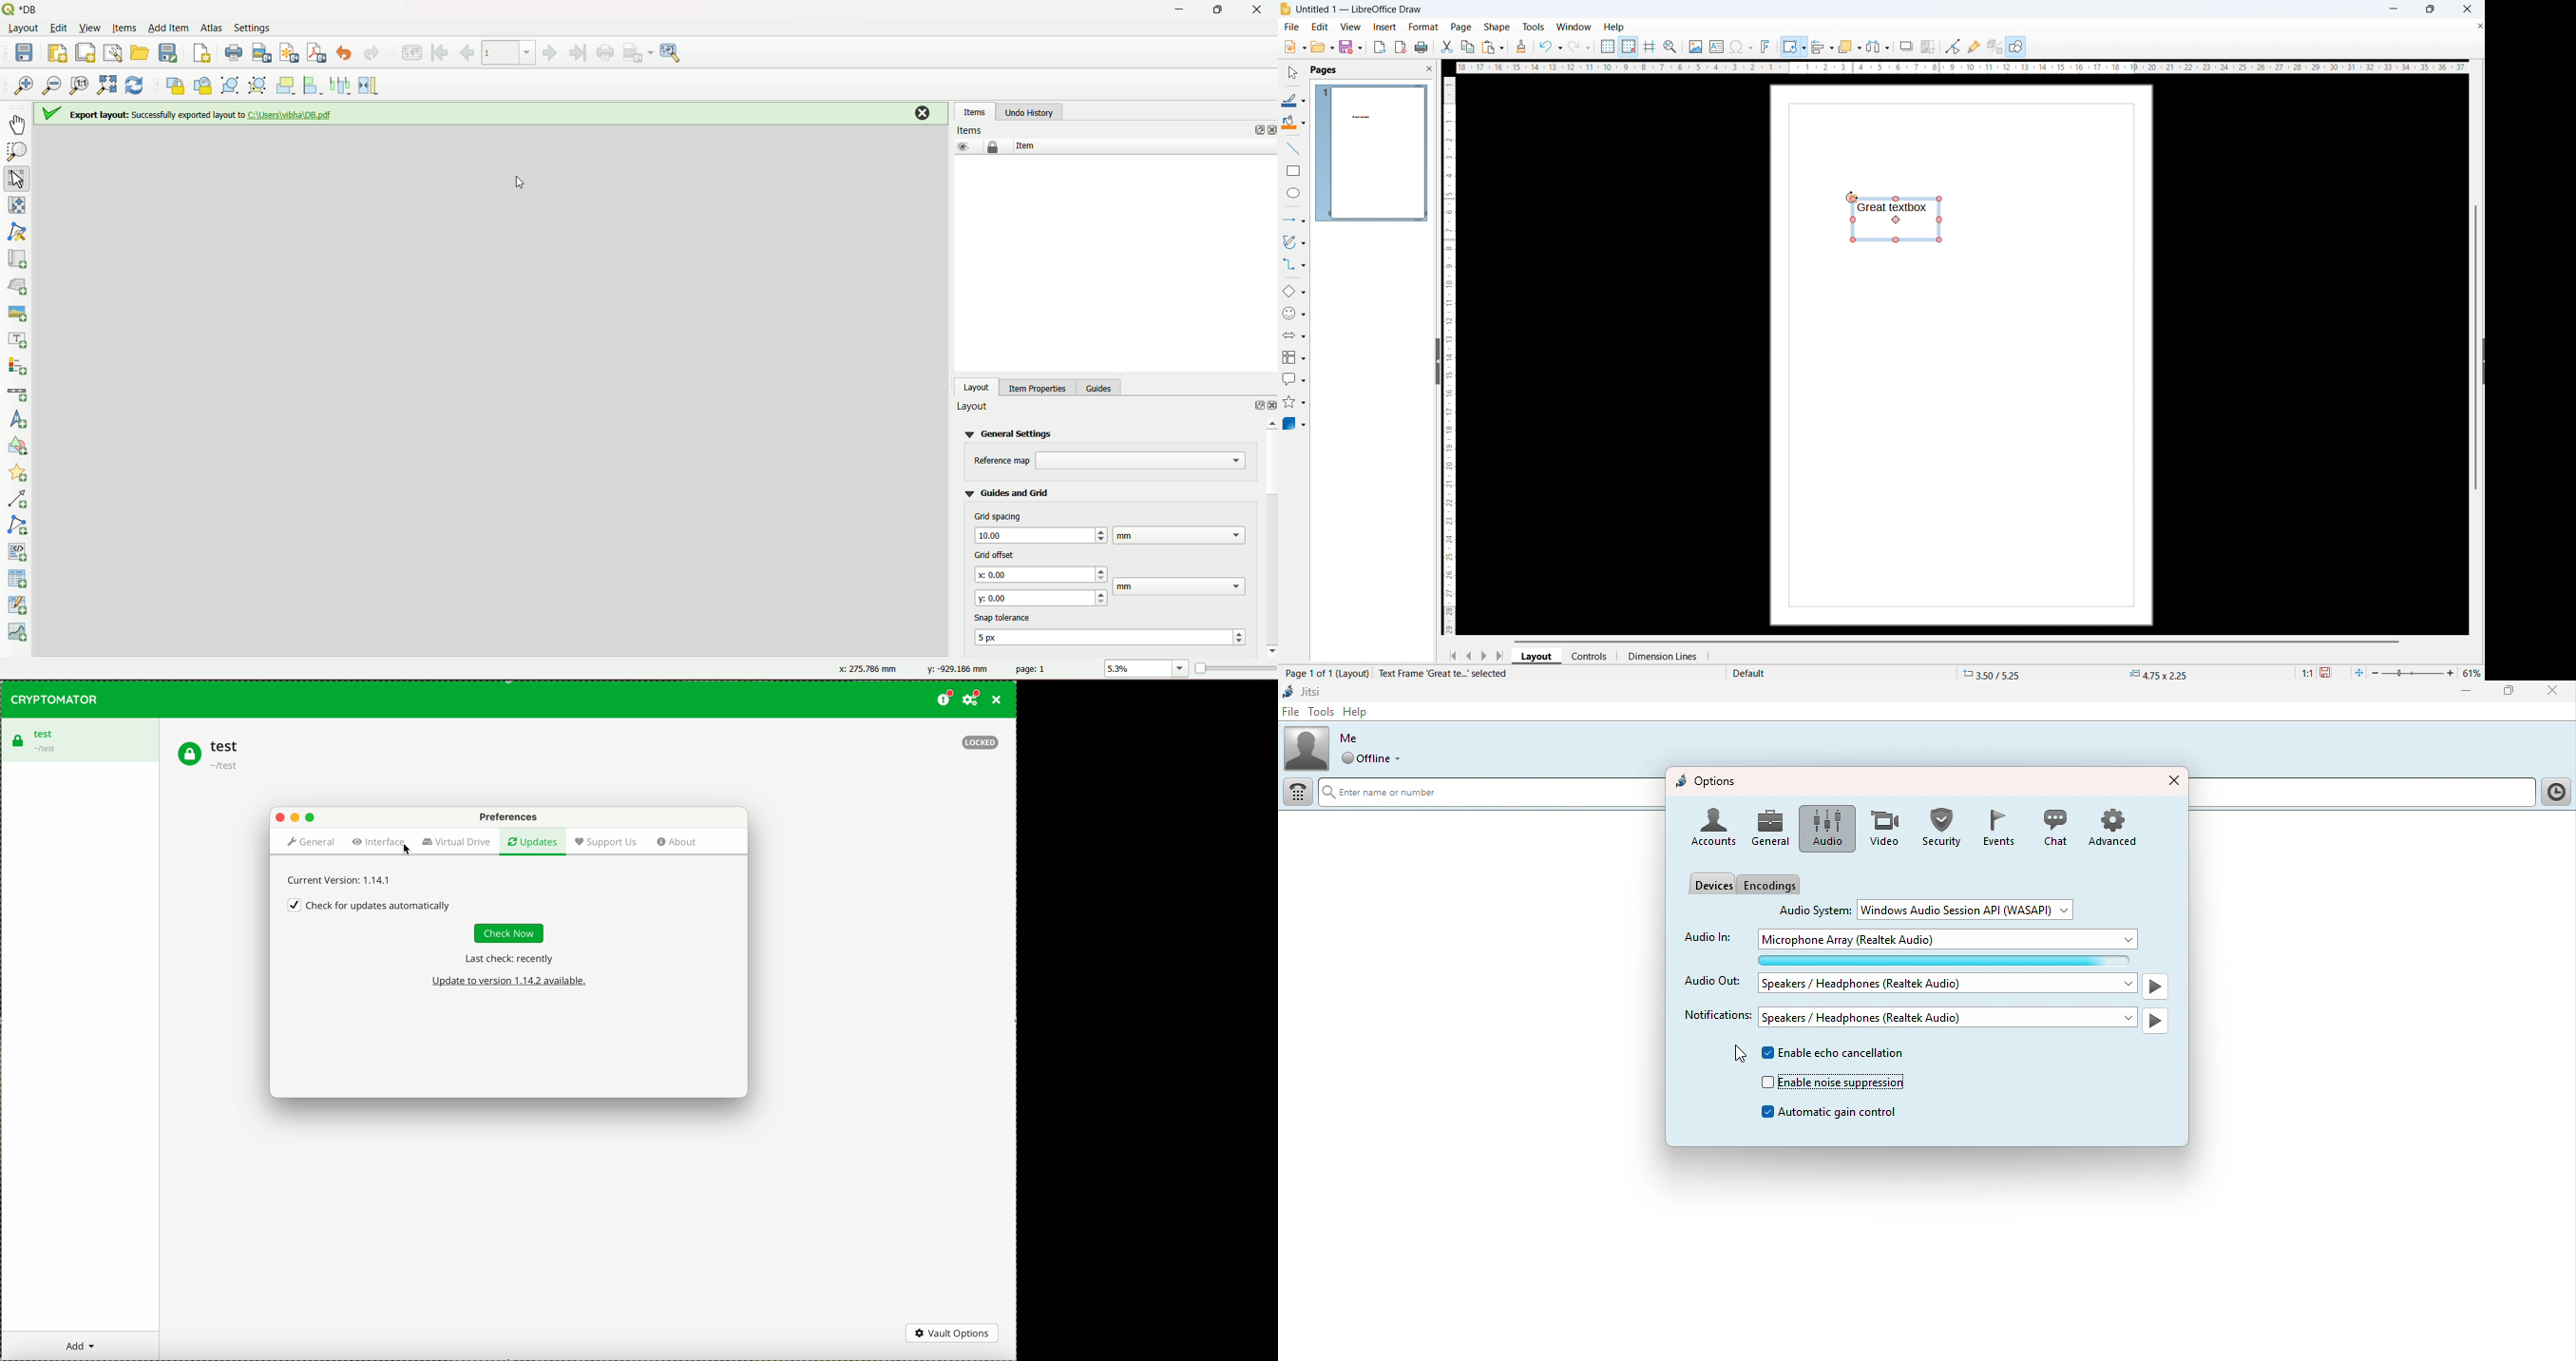 The width and height of the screenshot is (2576, 1372). I want to click on clone formatting, so click(1521, 46).